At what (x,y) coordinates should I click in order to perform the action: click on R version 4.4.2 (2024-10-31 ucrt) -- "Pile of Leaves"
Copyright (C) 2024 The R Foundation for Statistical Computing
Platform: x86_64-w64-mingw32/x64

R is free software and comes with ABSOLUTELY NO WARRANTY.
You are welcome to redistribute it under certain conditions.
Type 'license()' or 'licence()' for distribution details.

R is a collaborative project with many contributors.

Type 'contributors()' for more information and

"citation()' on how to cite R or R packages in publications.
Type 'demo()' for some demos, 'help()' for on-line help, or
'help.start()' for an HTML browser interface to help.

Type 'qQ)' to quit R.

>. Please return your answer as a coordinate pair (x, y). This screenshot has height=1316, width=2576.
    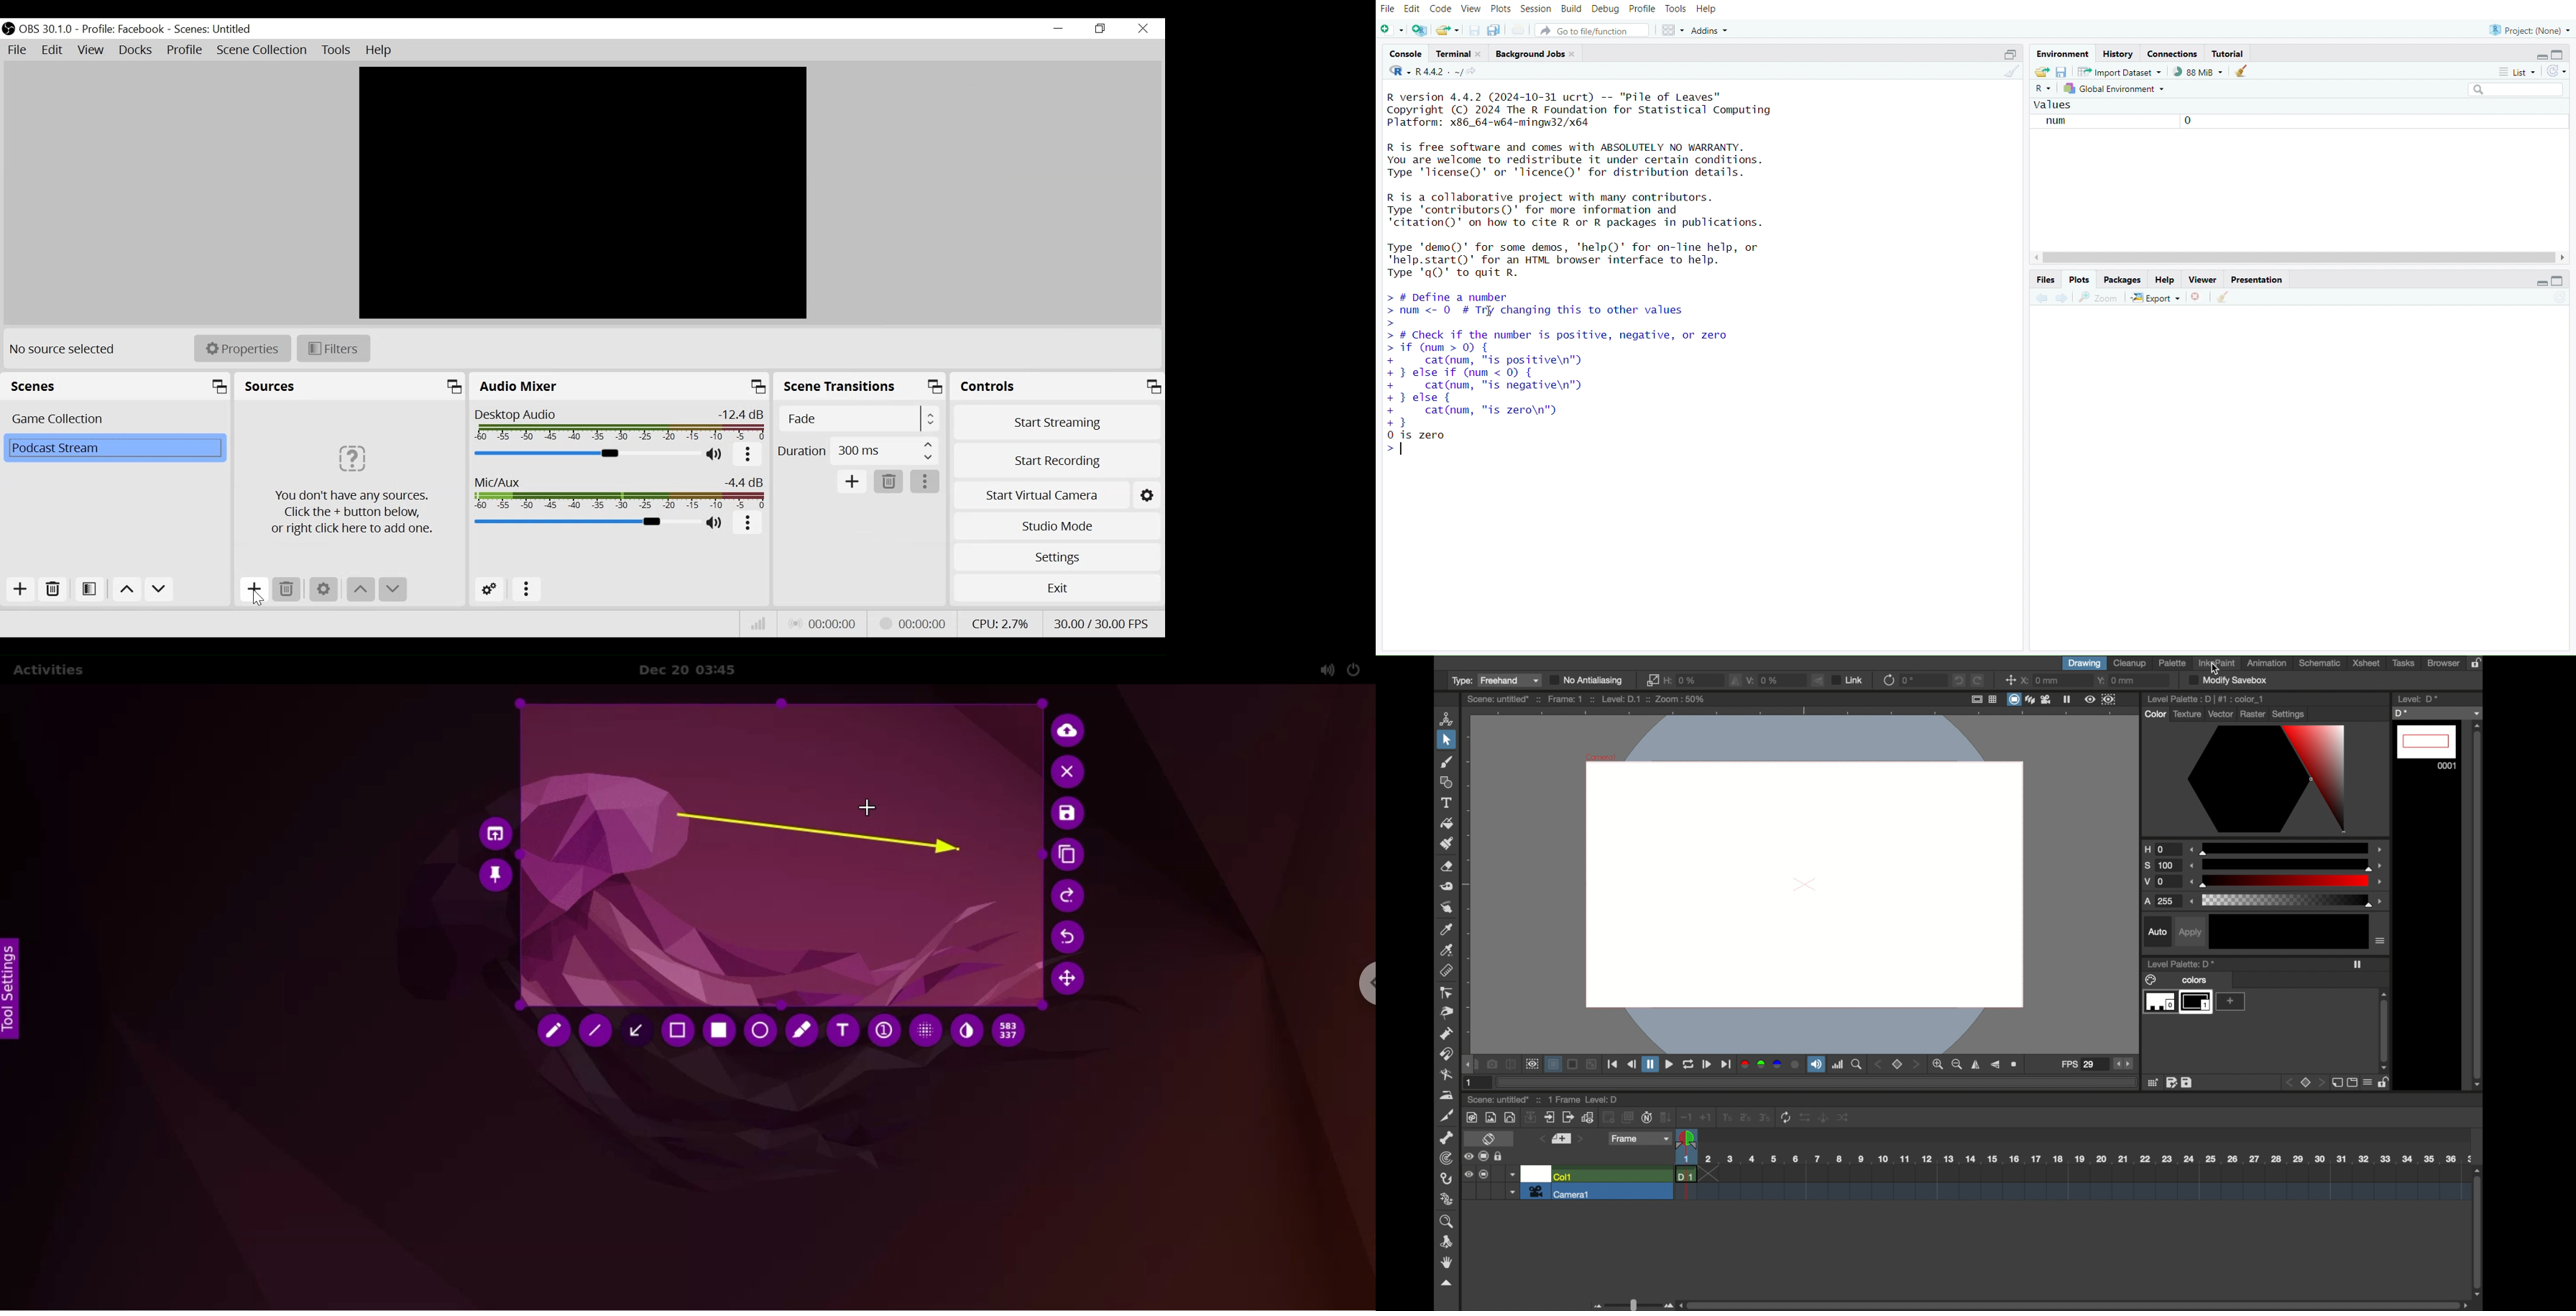
    Looking at the image, I should click on (1604, 185).